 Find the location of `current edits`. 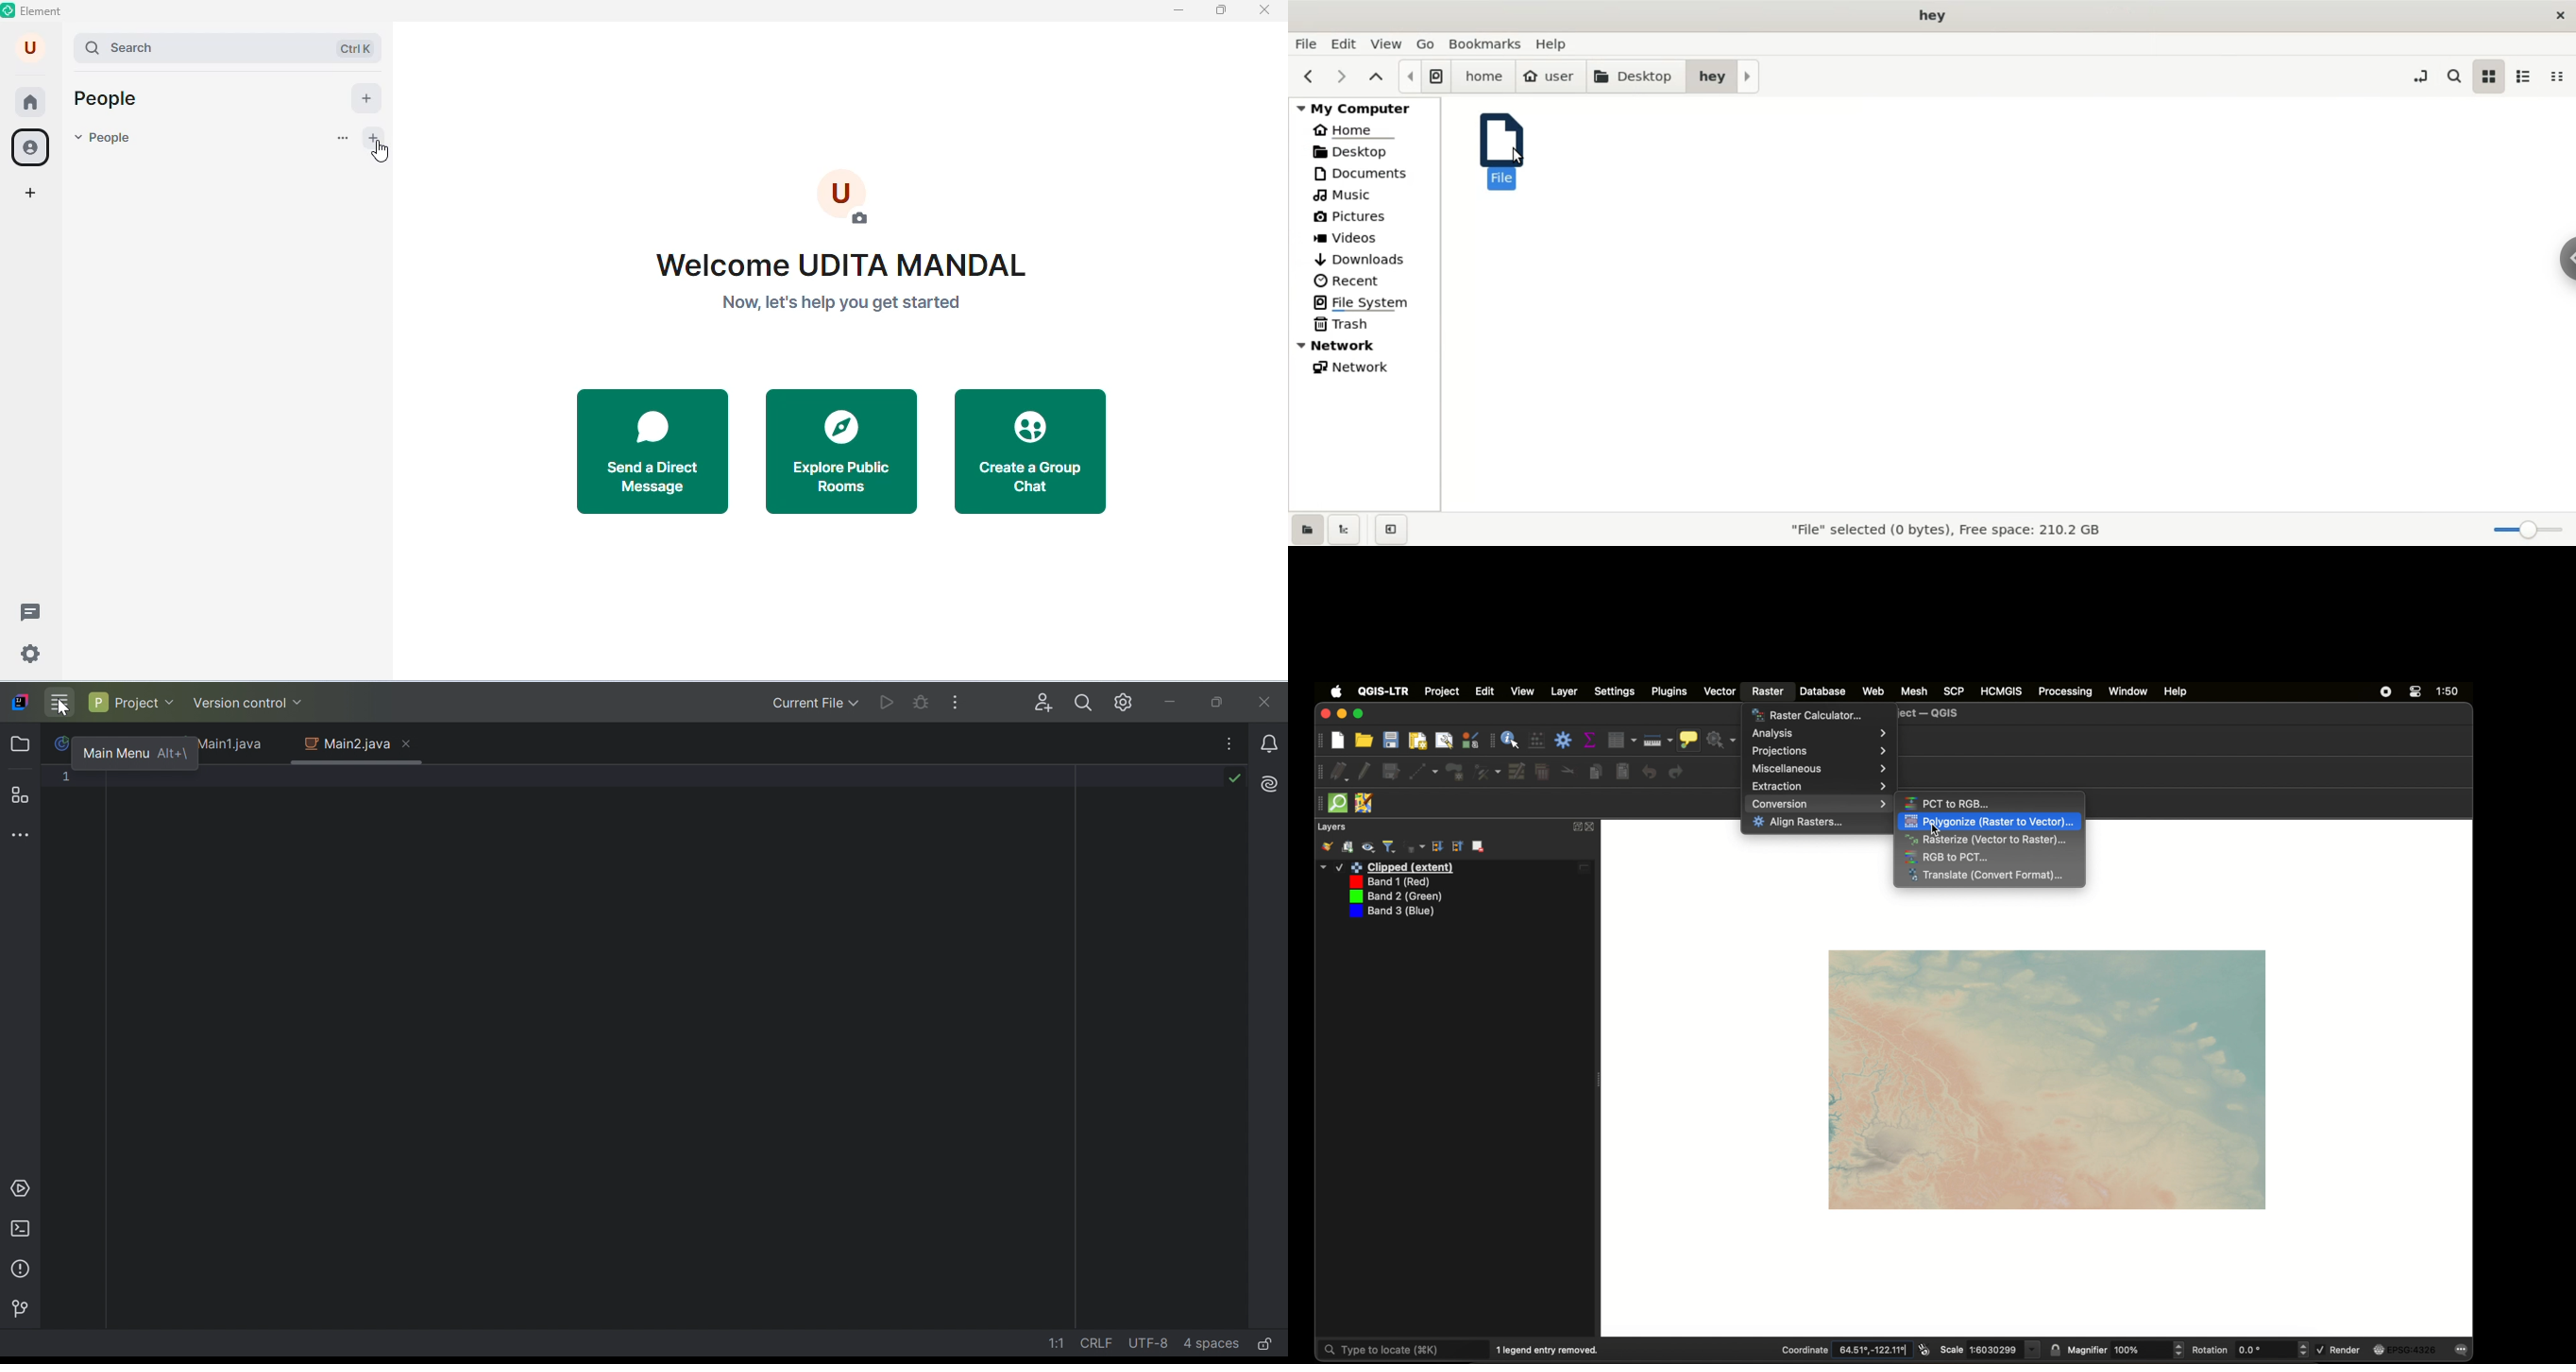

current edits is located at coordinates (1340, 772).